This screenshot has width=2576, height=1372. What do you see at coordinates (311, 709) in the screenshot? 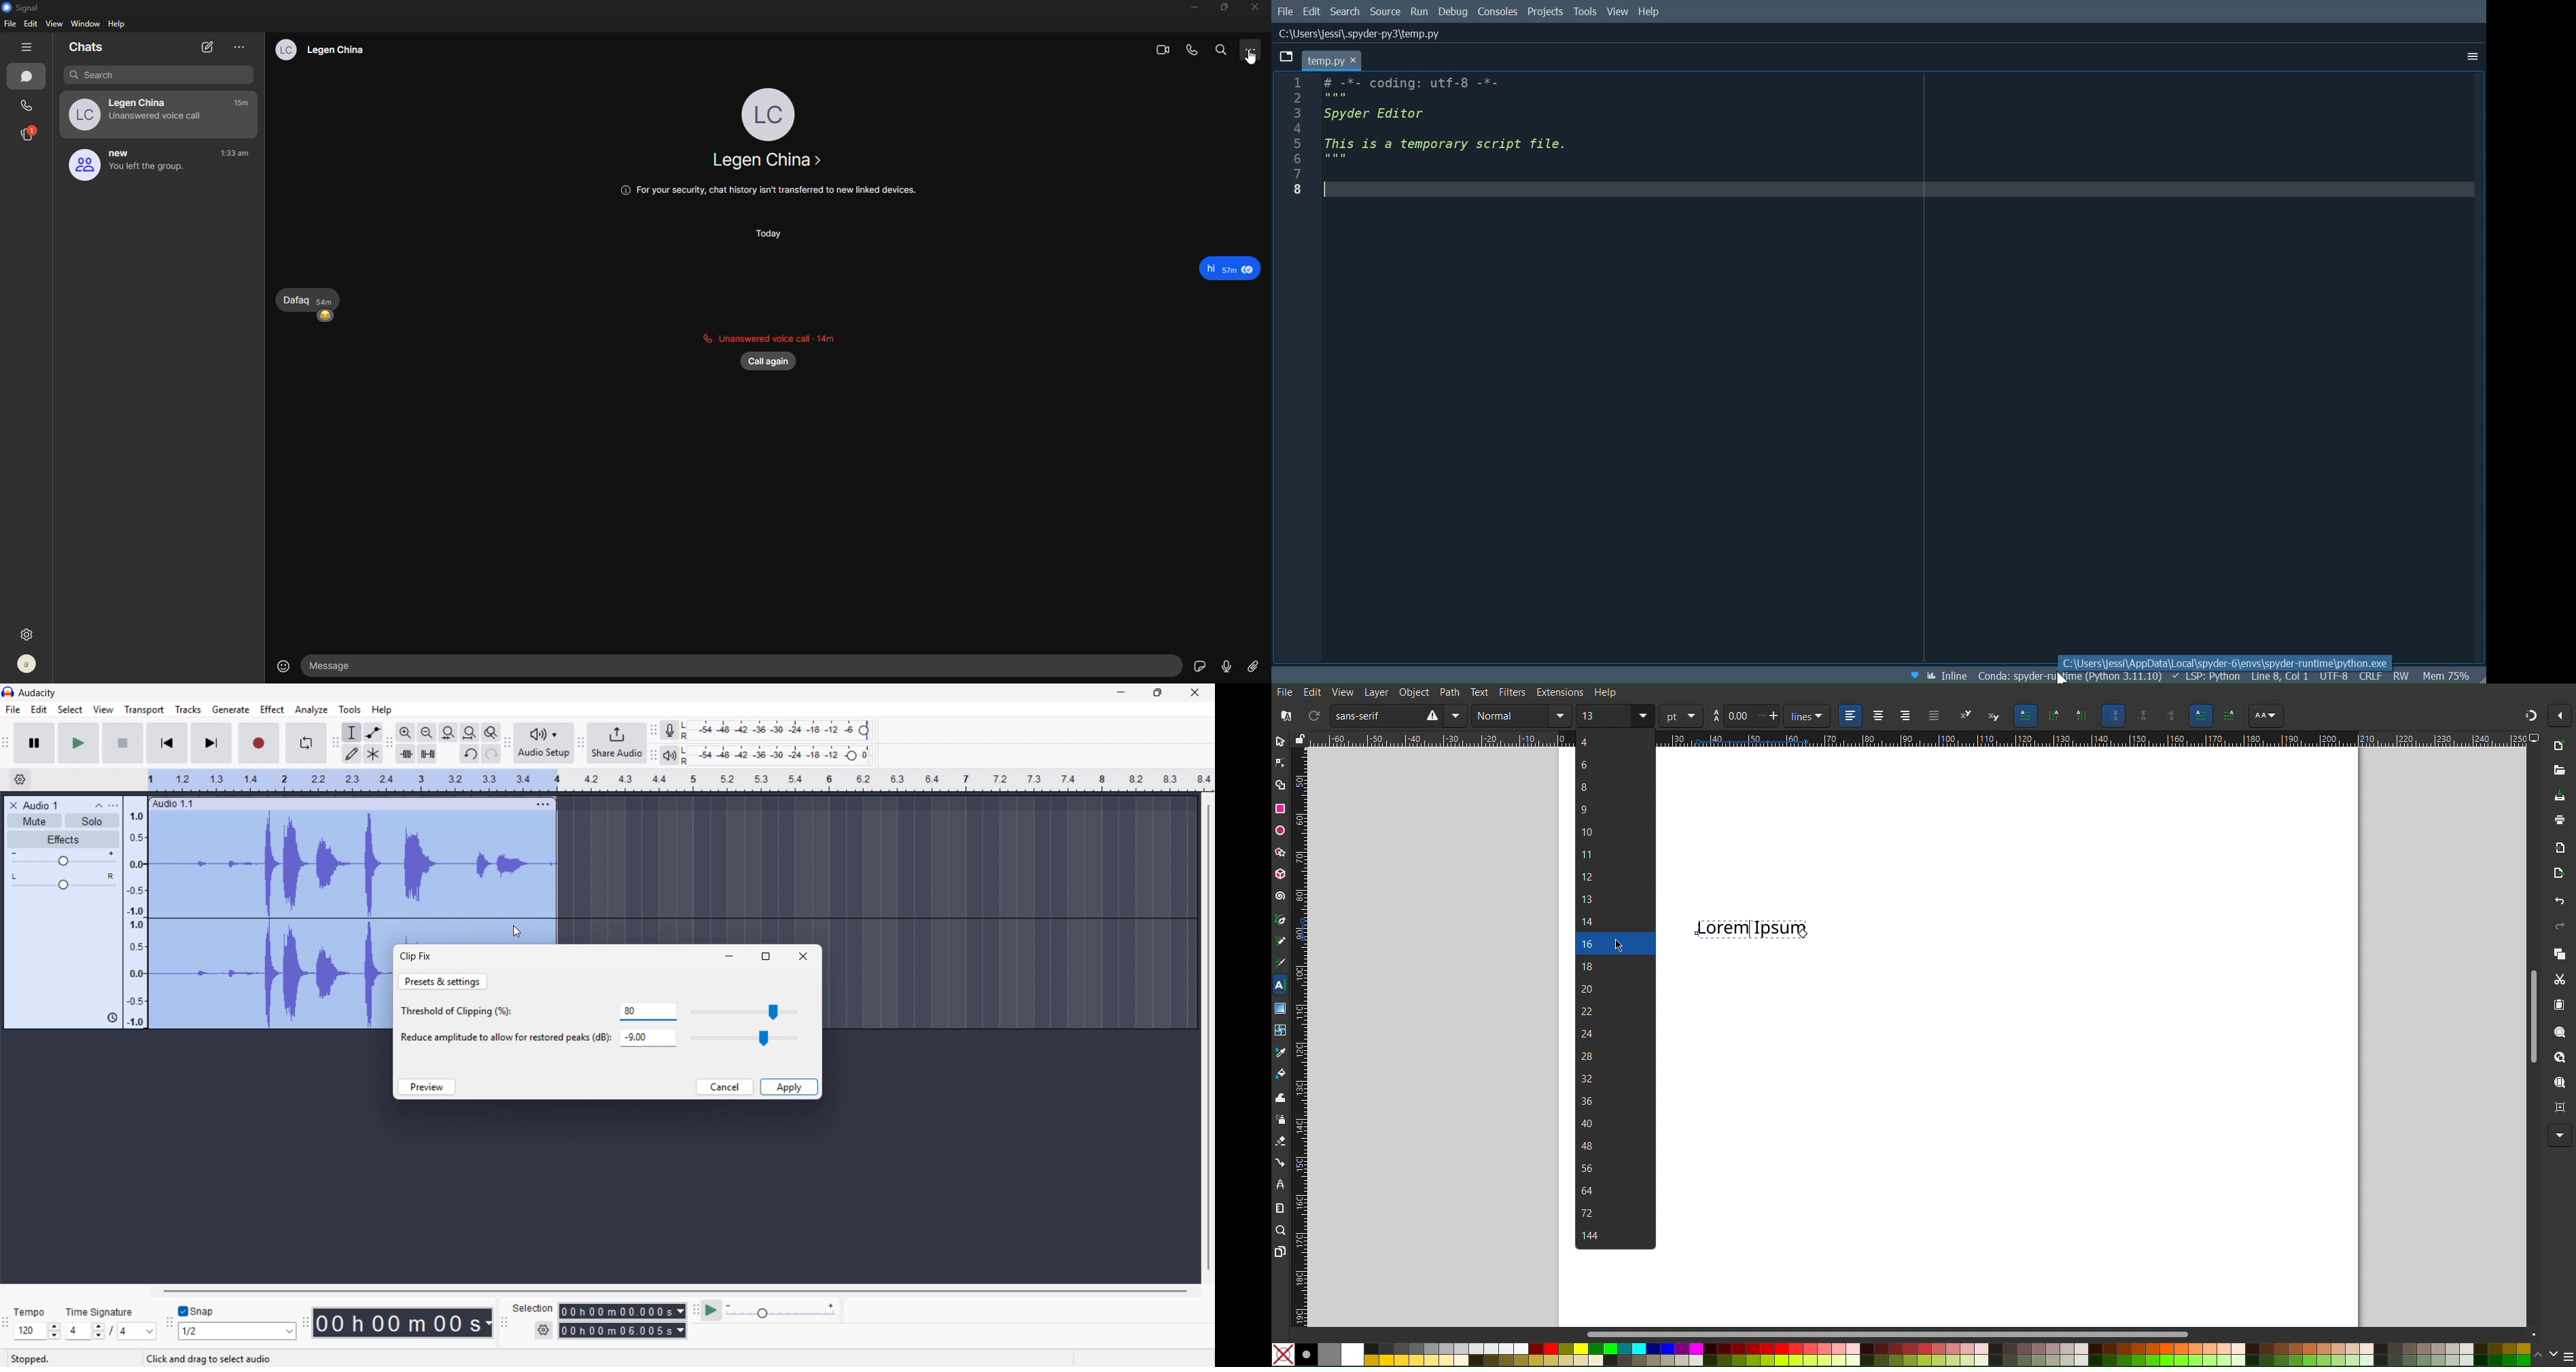
I see `Analyse` at bounding box center [311, 709].